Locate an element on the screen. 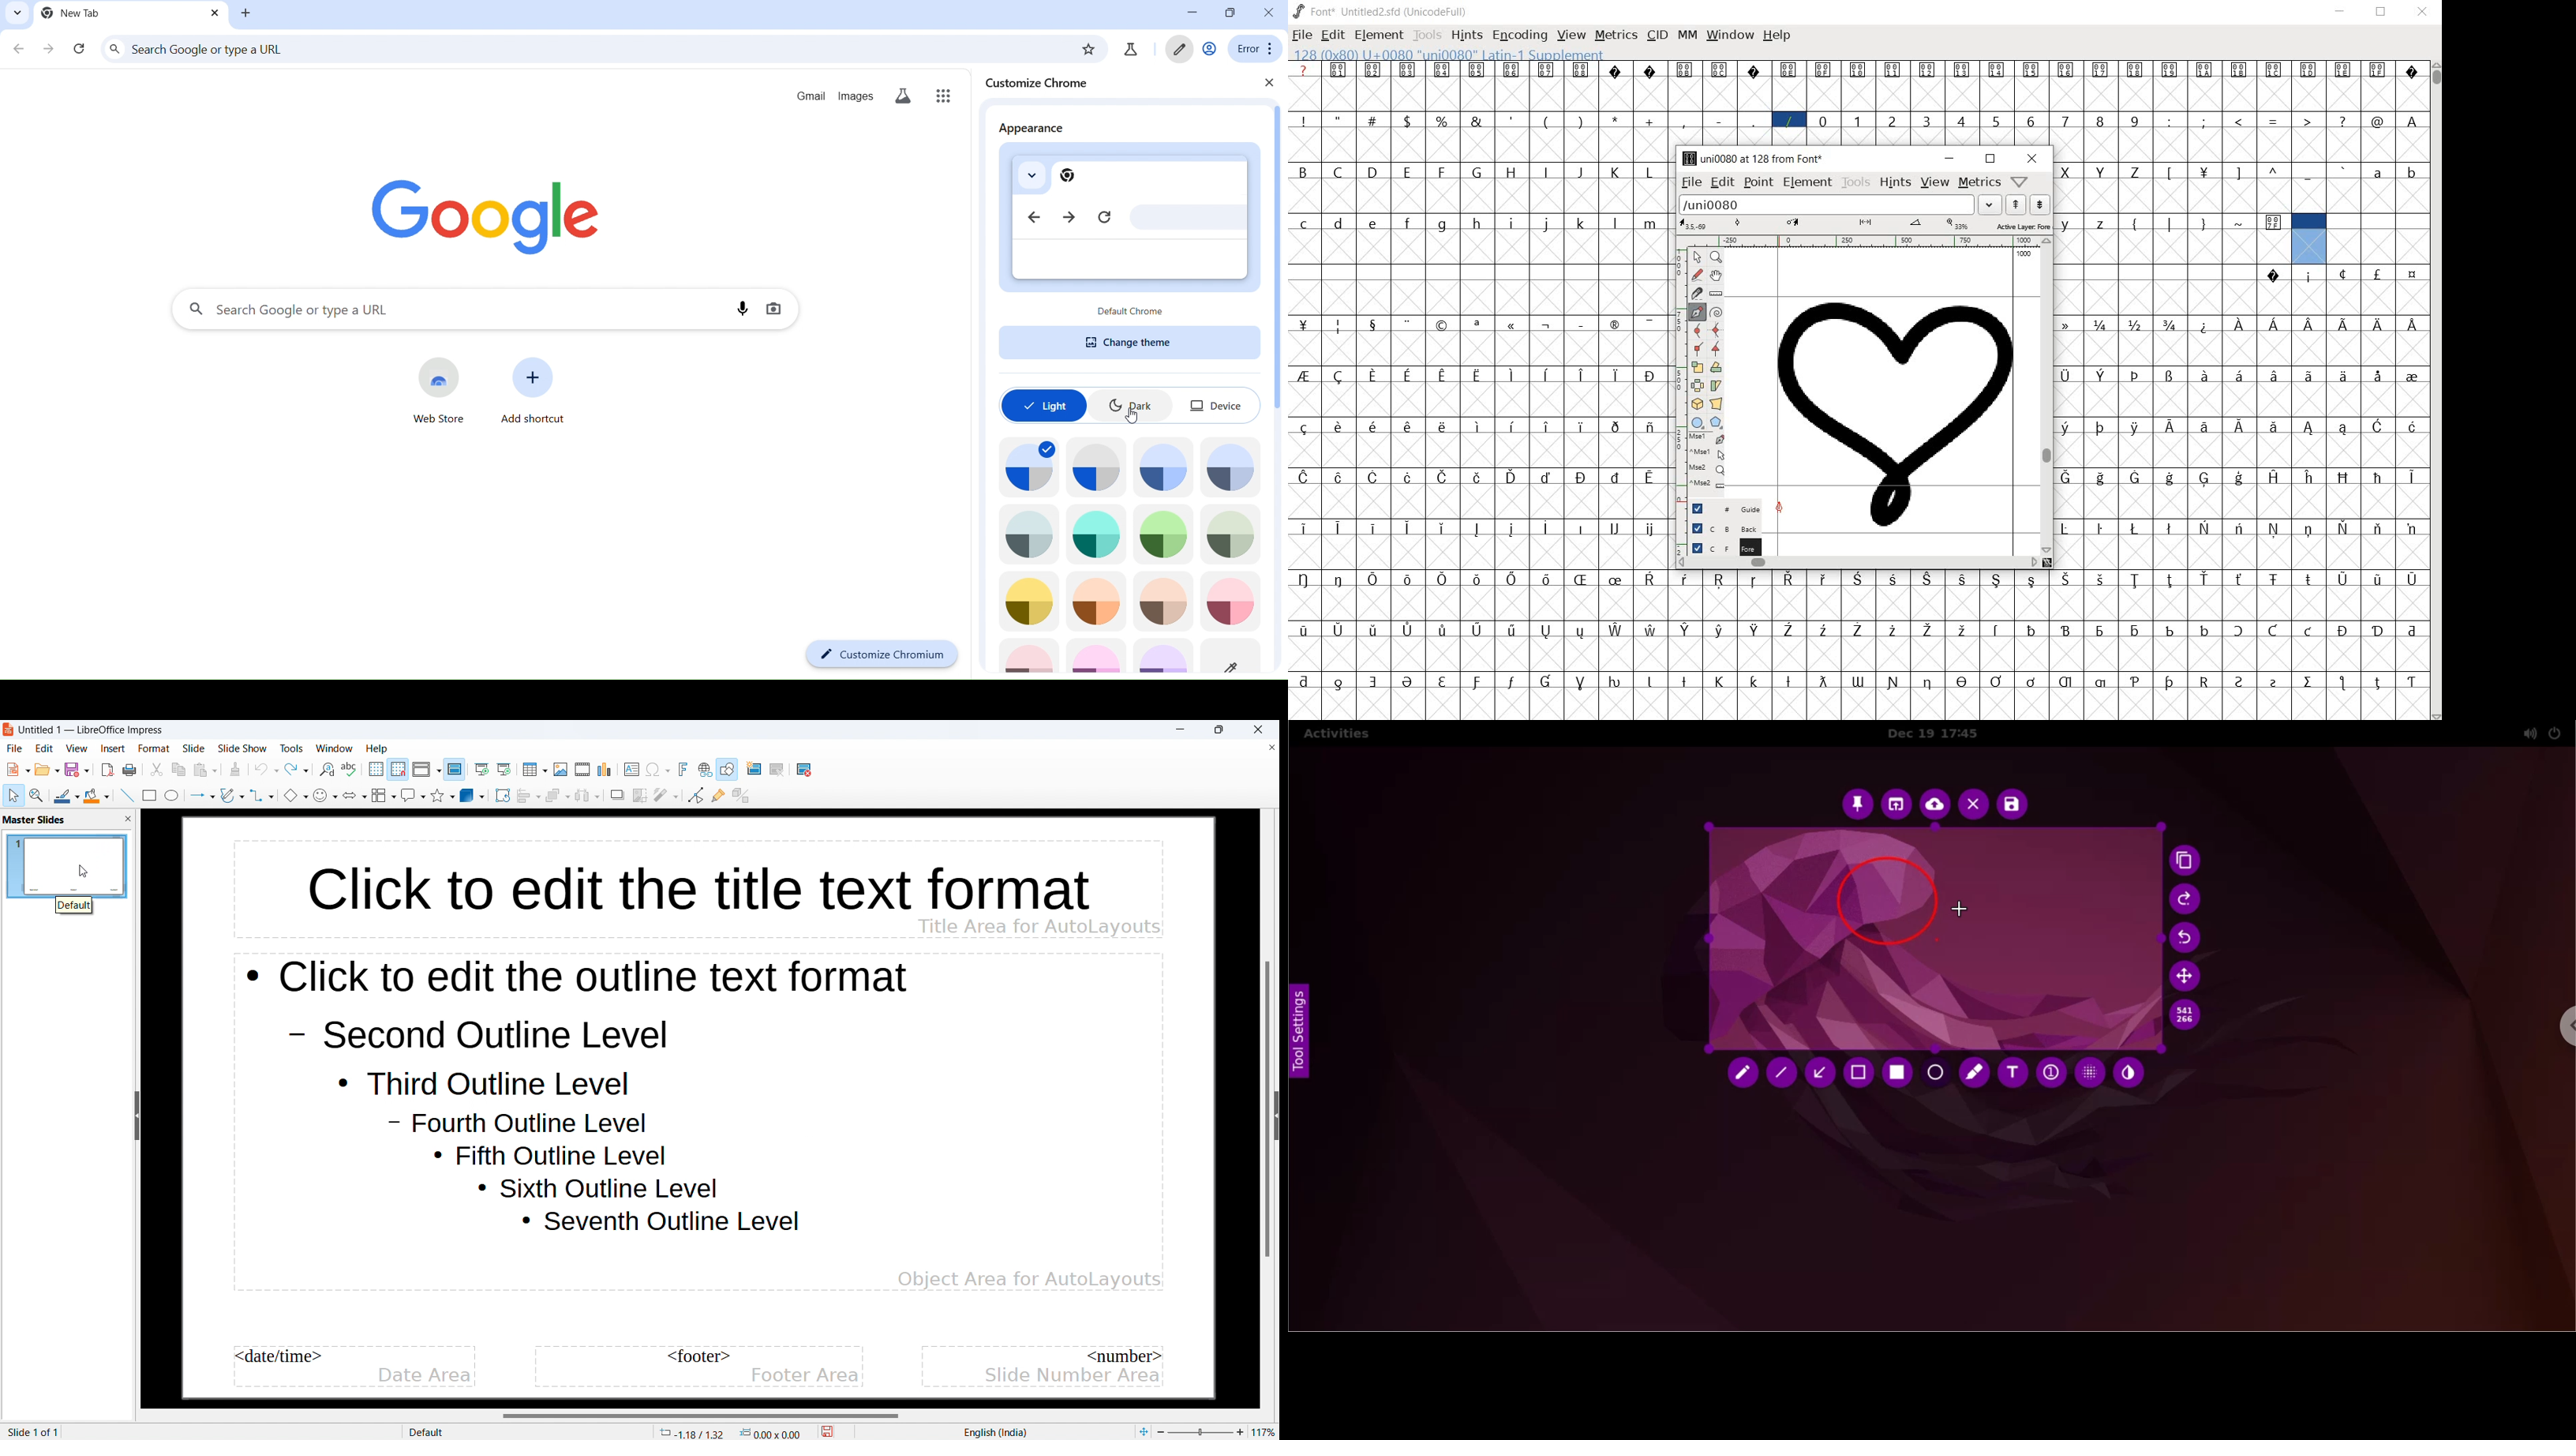 This screenshot has width=2576, height=1456. glyph is located at coordinates (1337, 172).